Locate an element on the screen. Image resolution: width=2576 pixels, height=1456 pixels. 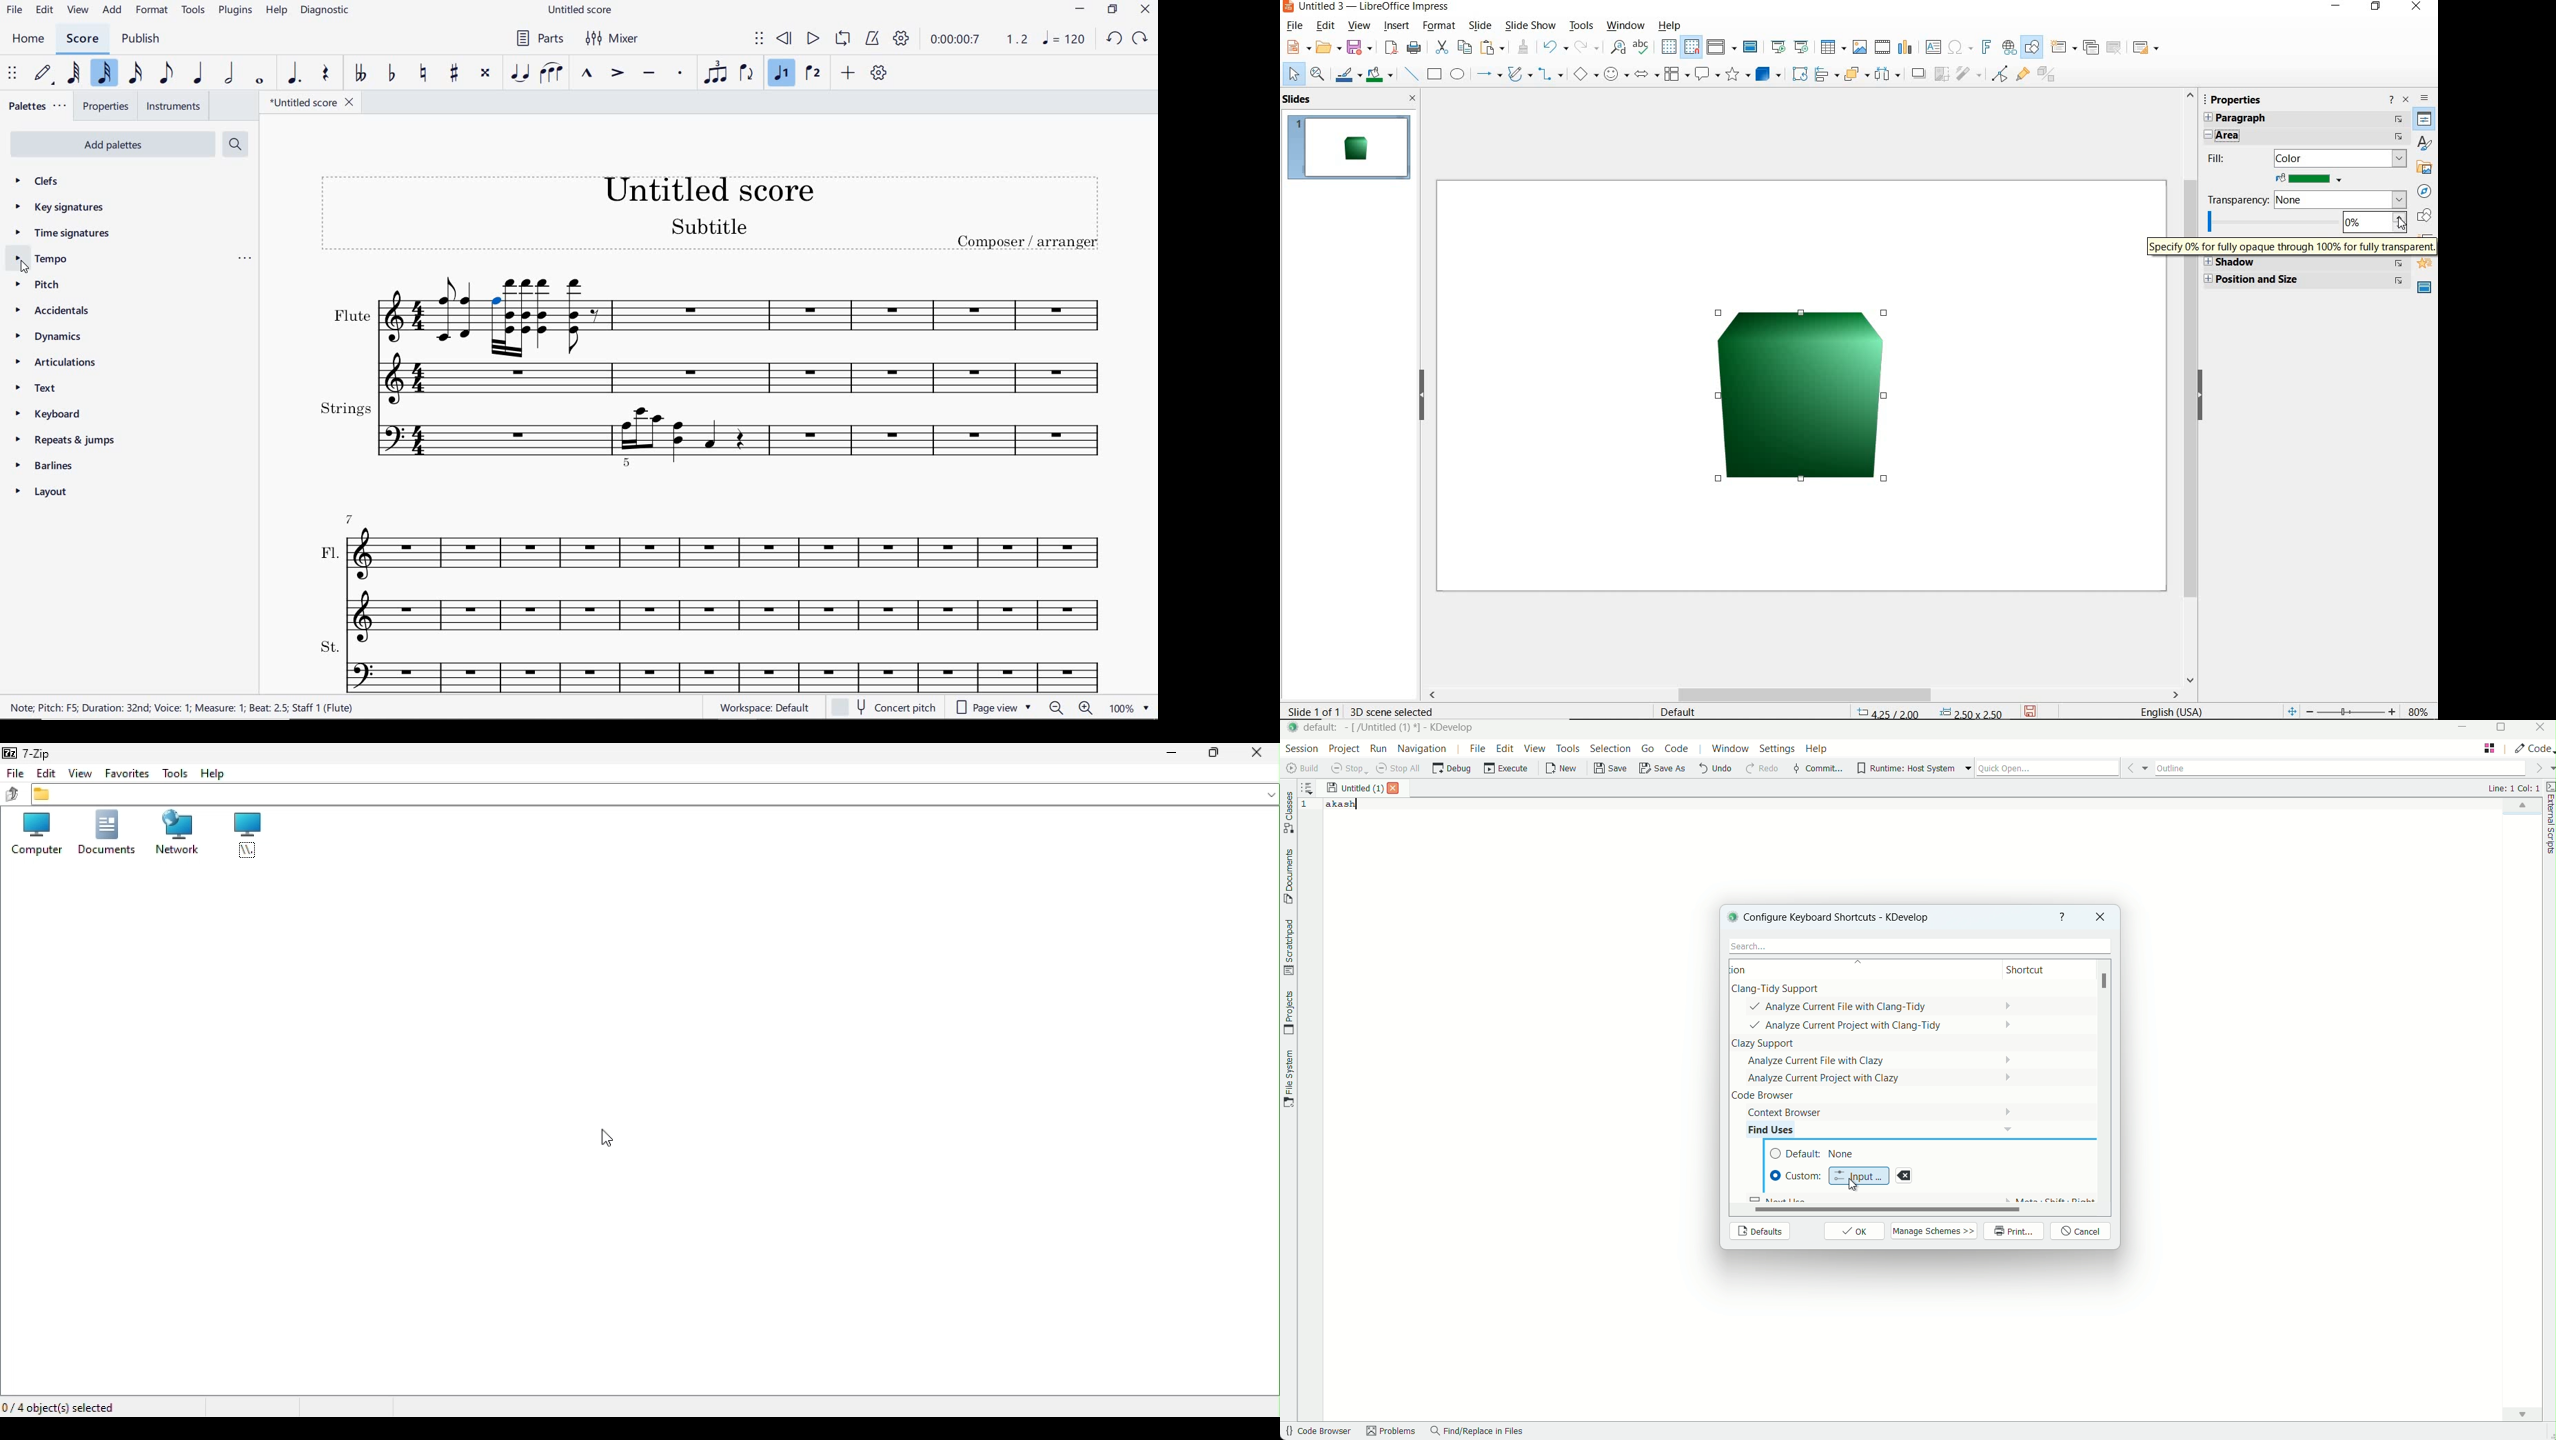
Root is located at coordinates (247, 836).